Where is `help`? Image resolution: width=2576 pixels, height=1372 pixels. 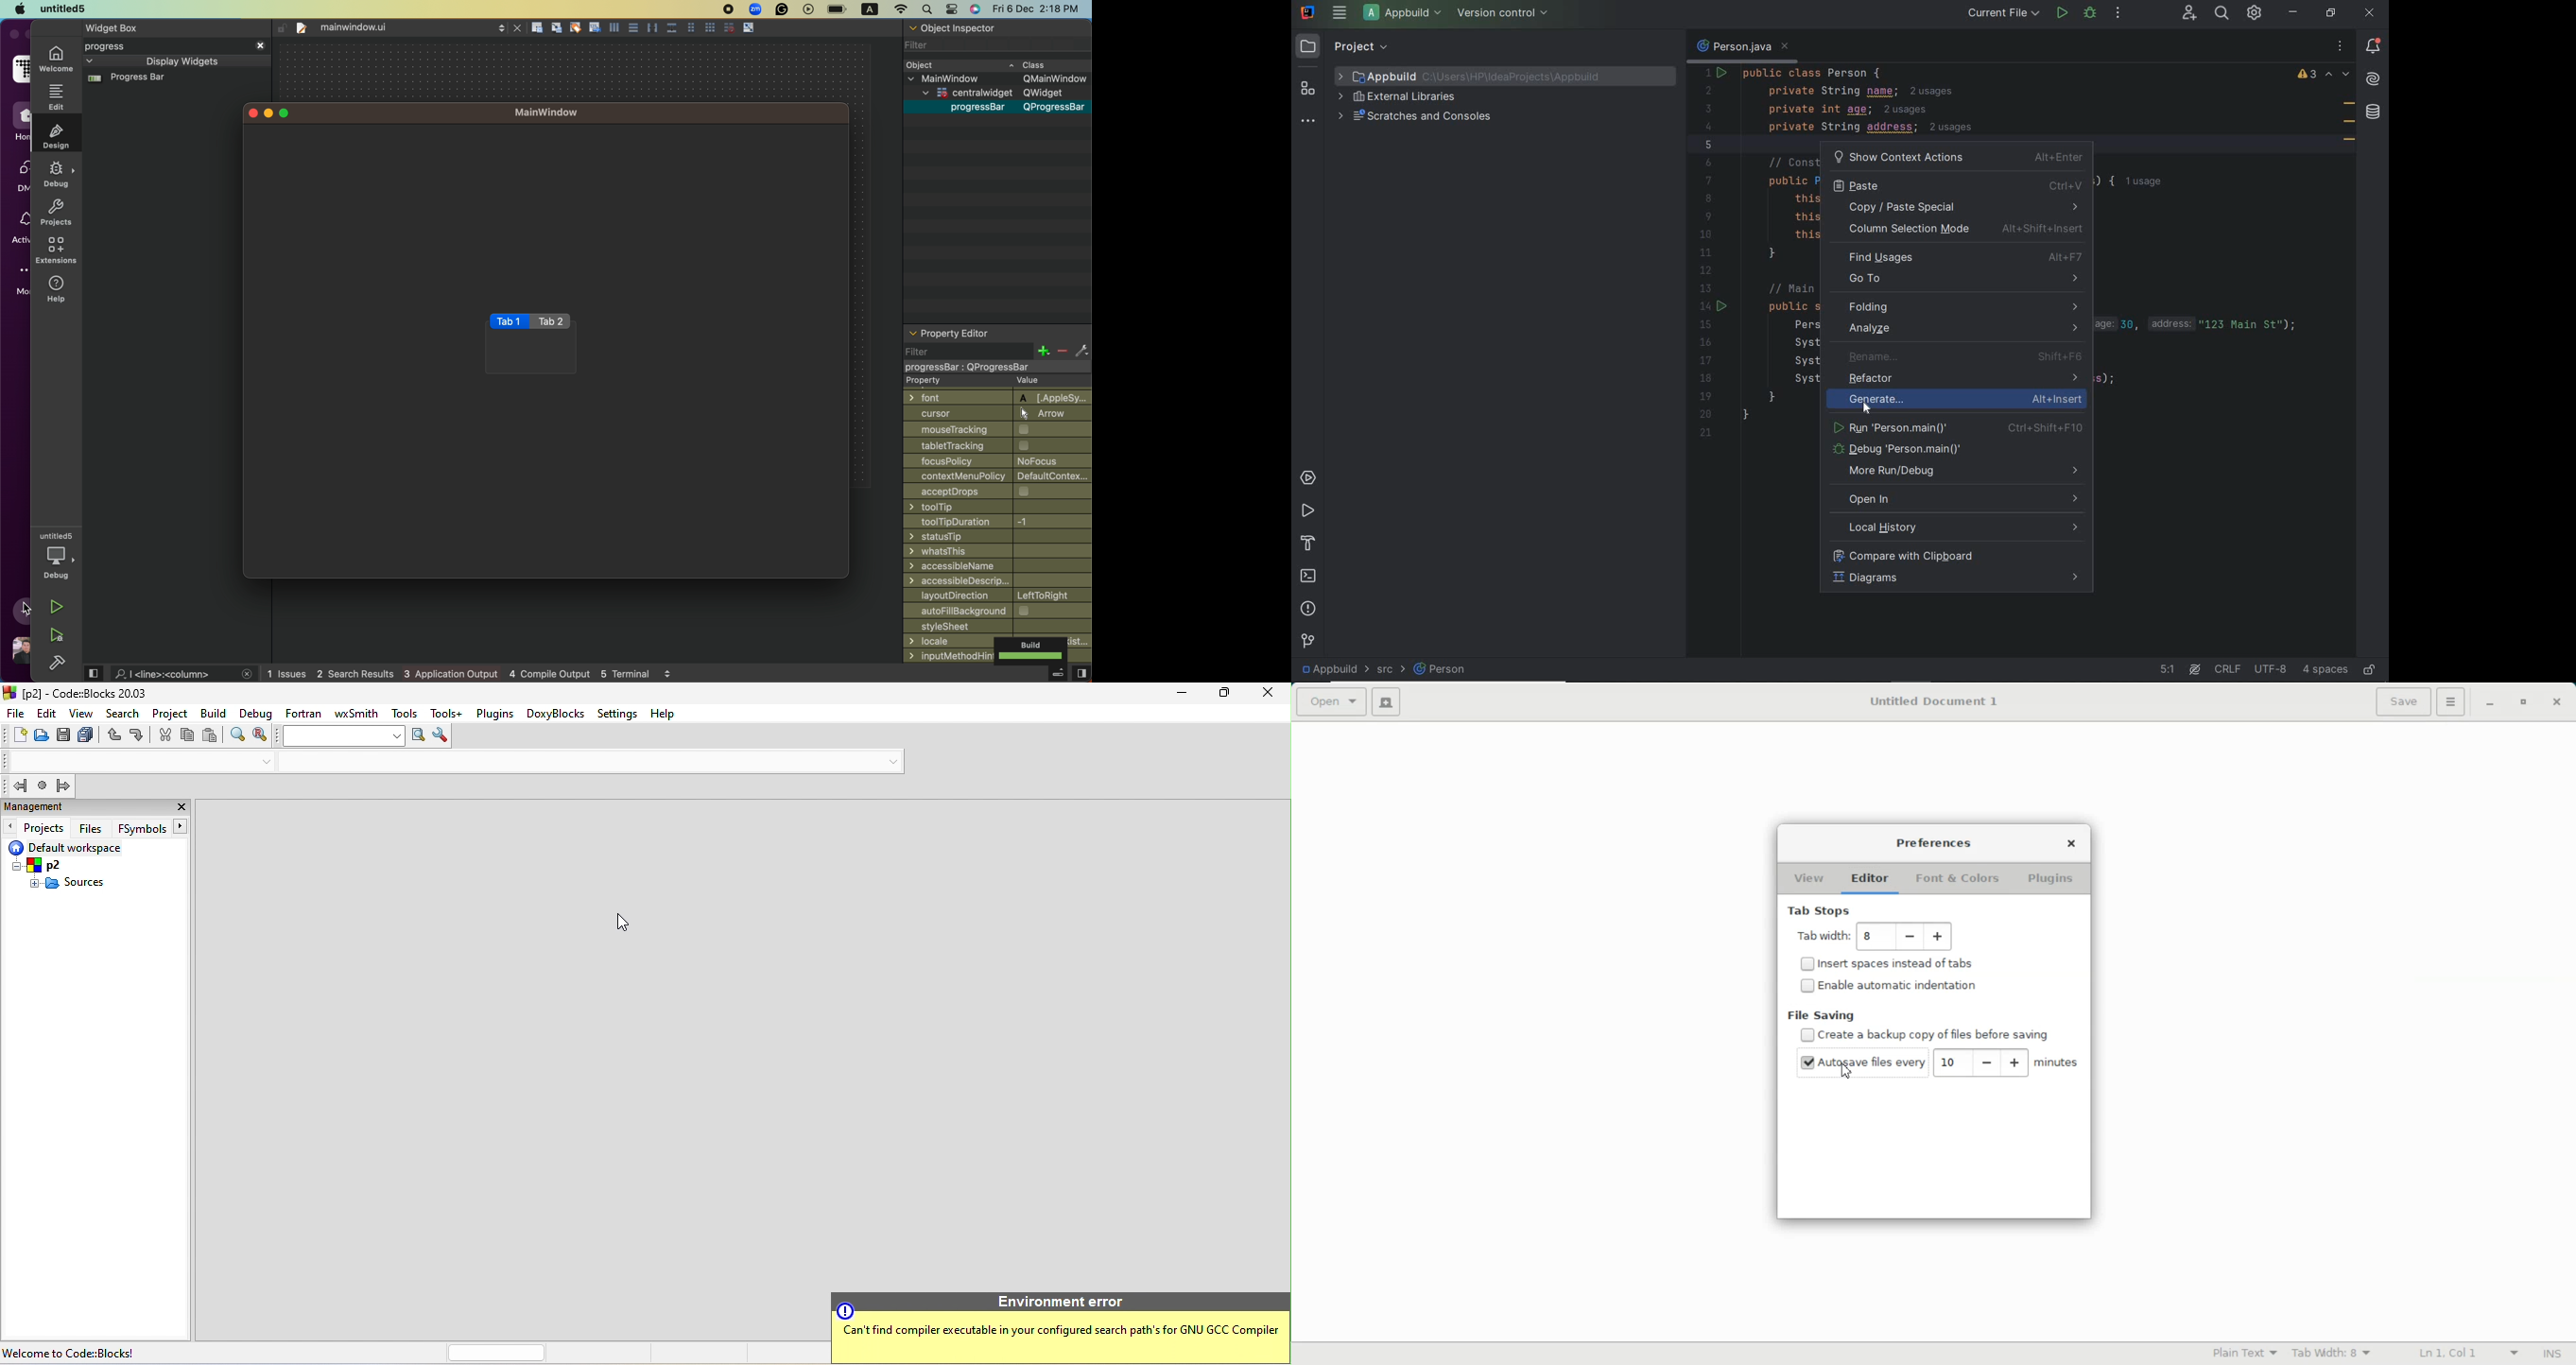 help is located at coordinates (666, 717).